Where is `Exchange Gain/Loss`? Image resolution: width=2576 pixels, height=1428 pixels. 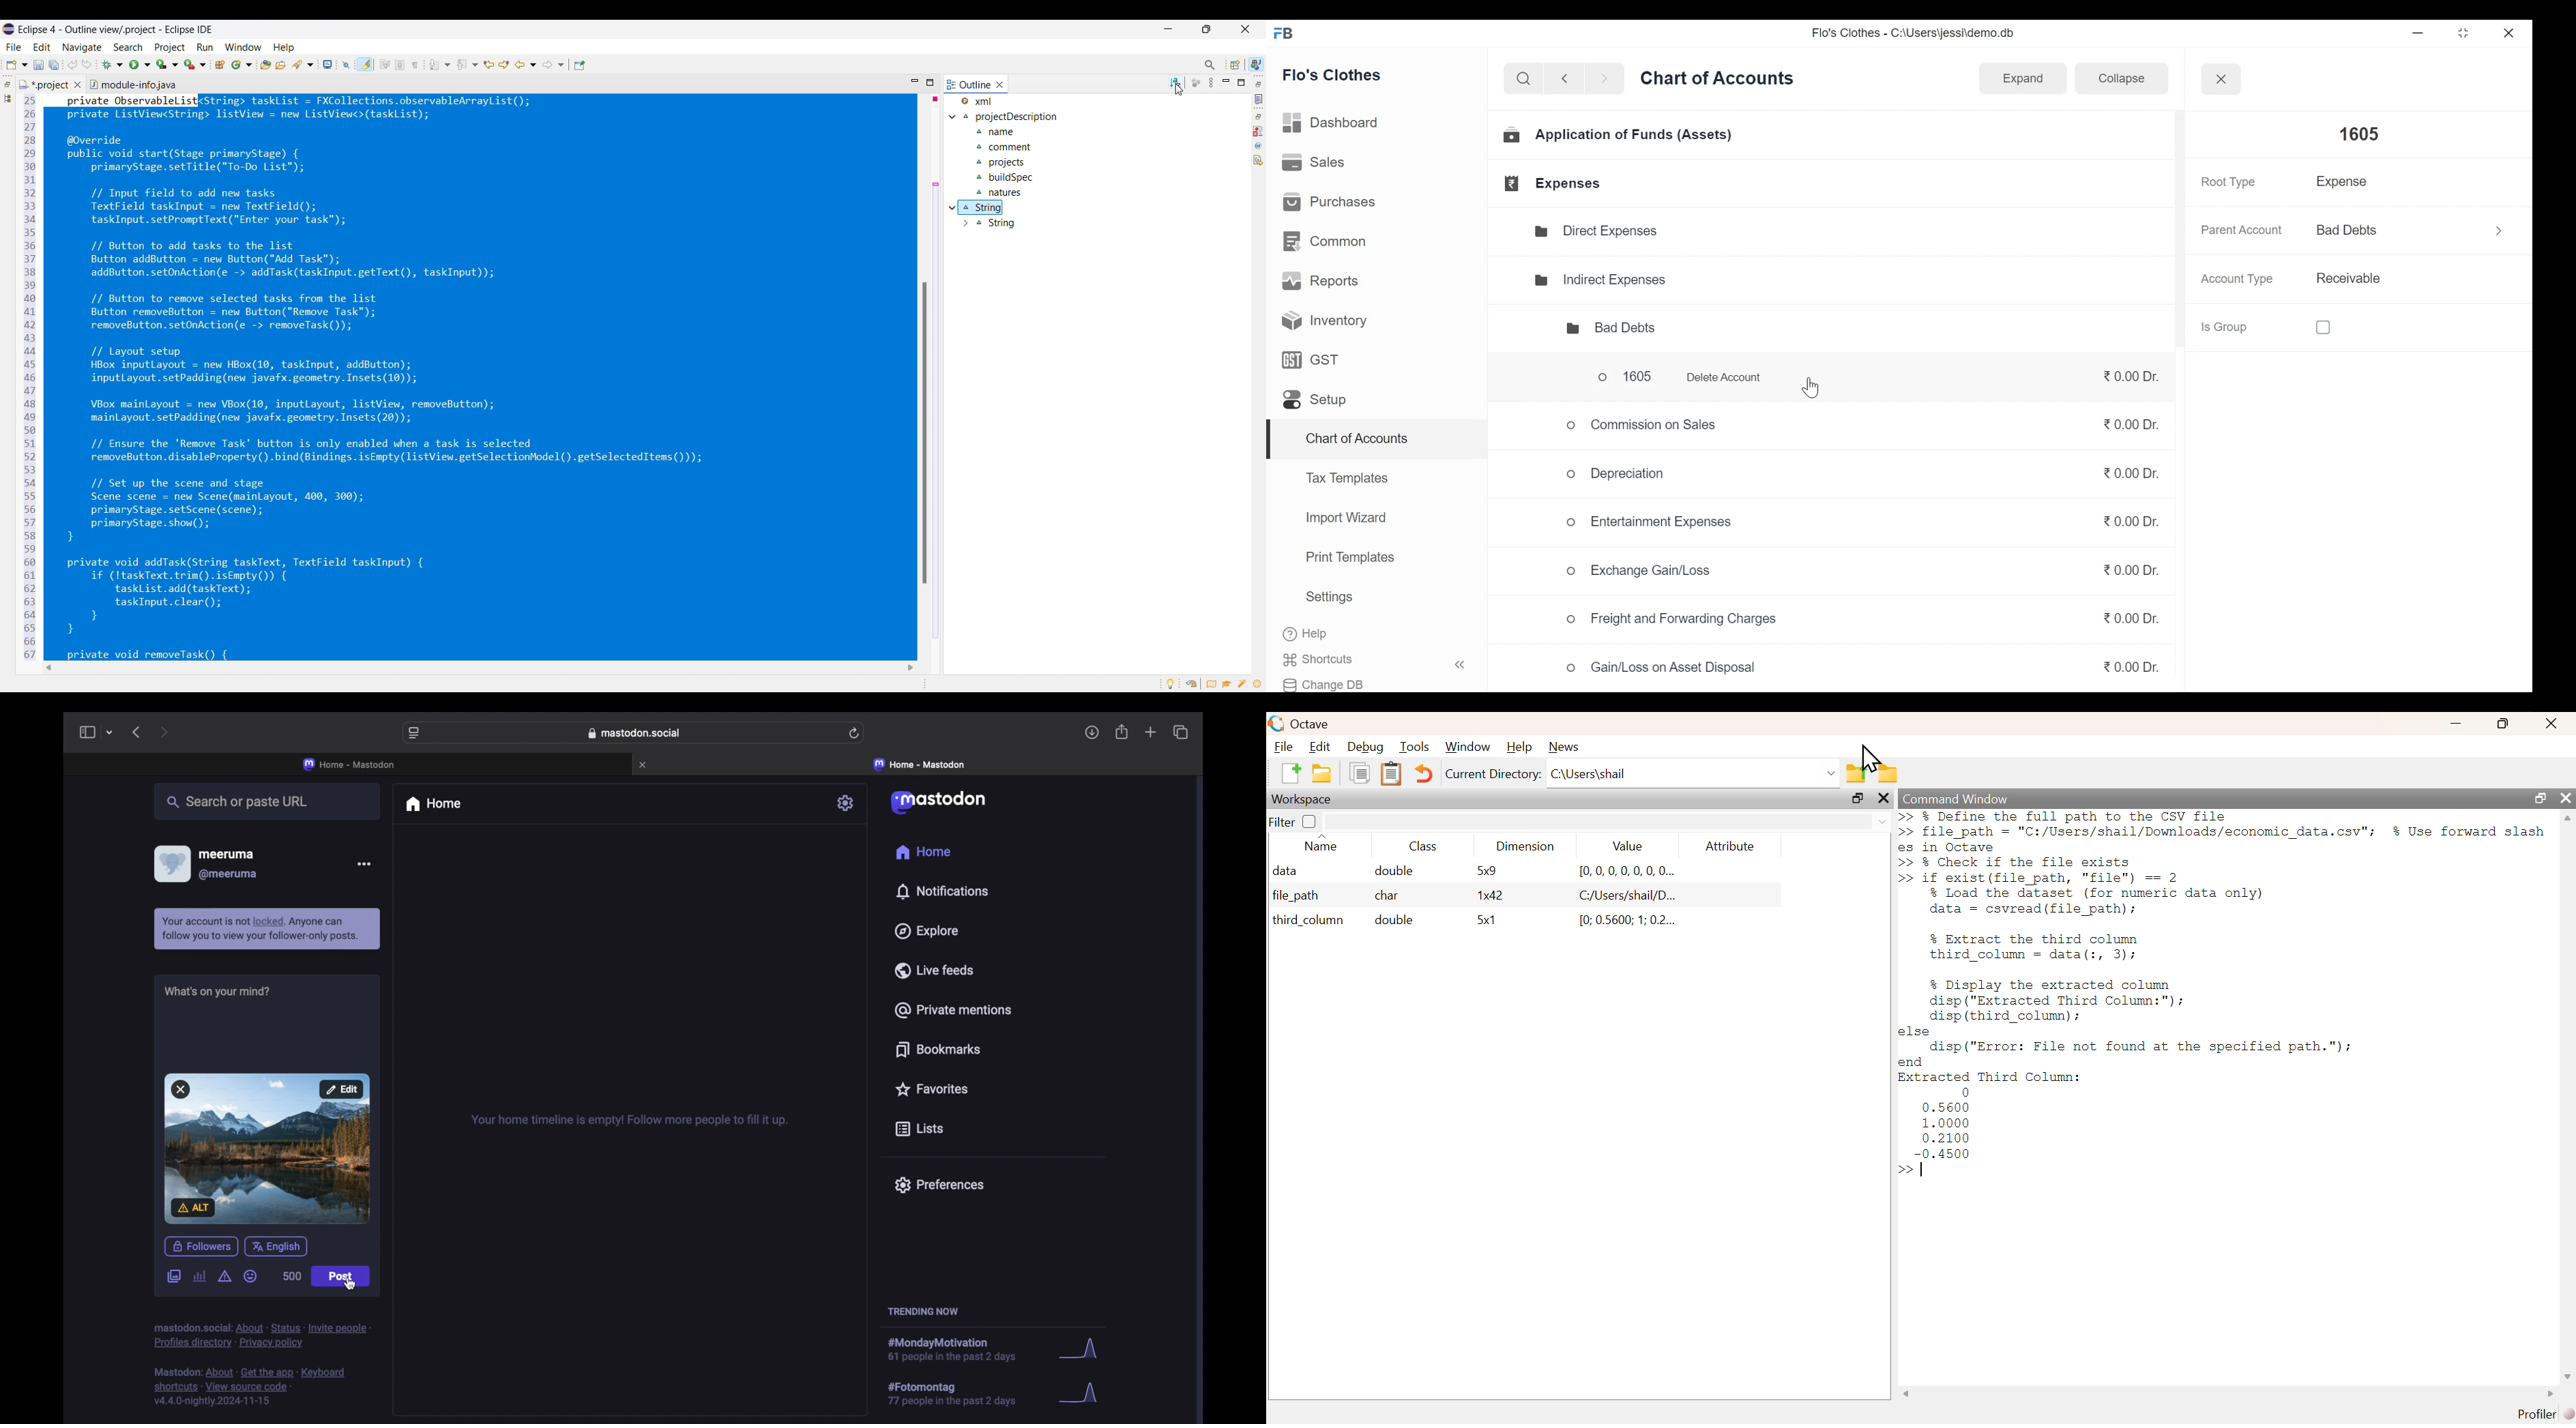
Exchange Gain/Loss is located at coordinates (1642, 572).